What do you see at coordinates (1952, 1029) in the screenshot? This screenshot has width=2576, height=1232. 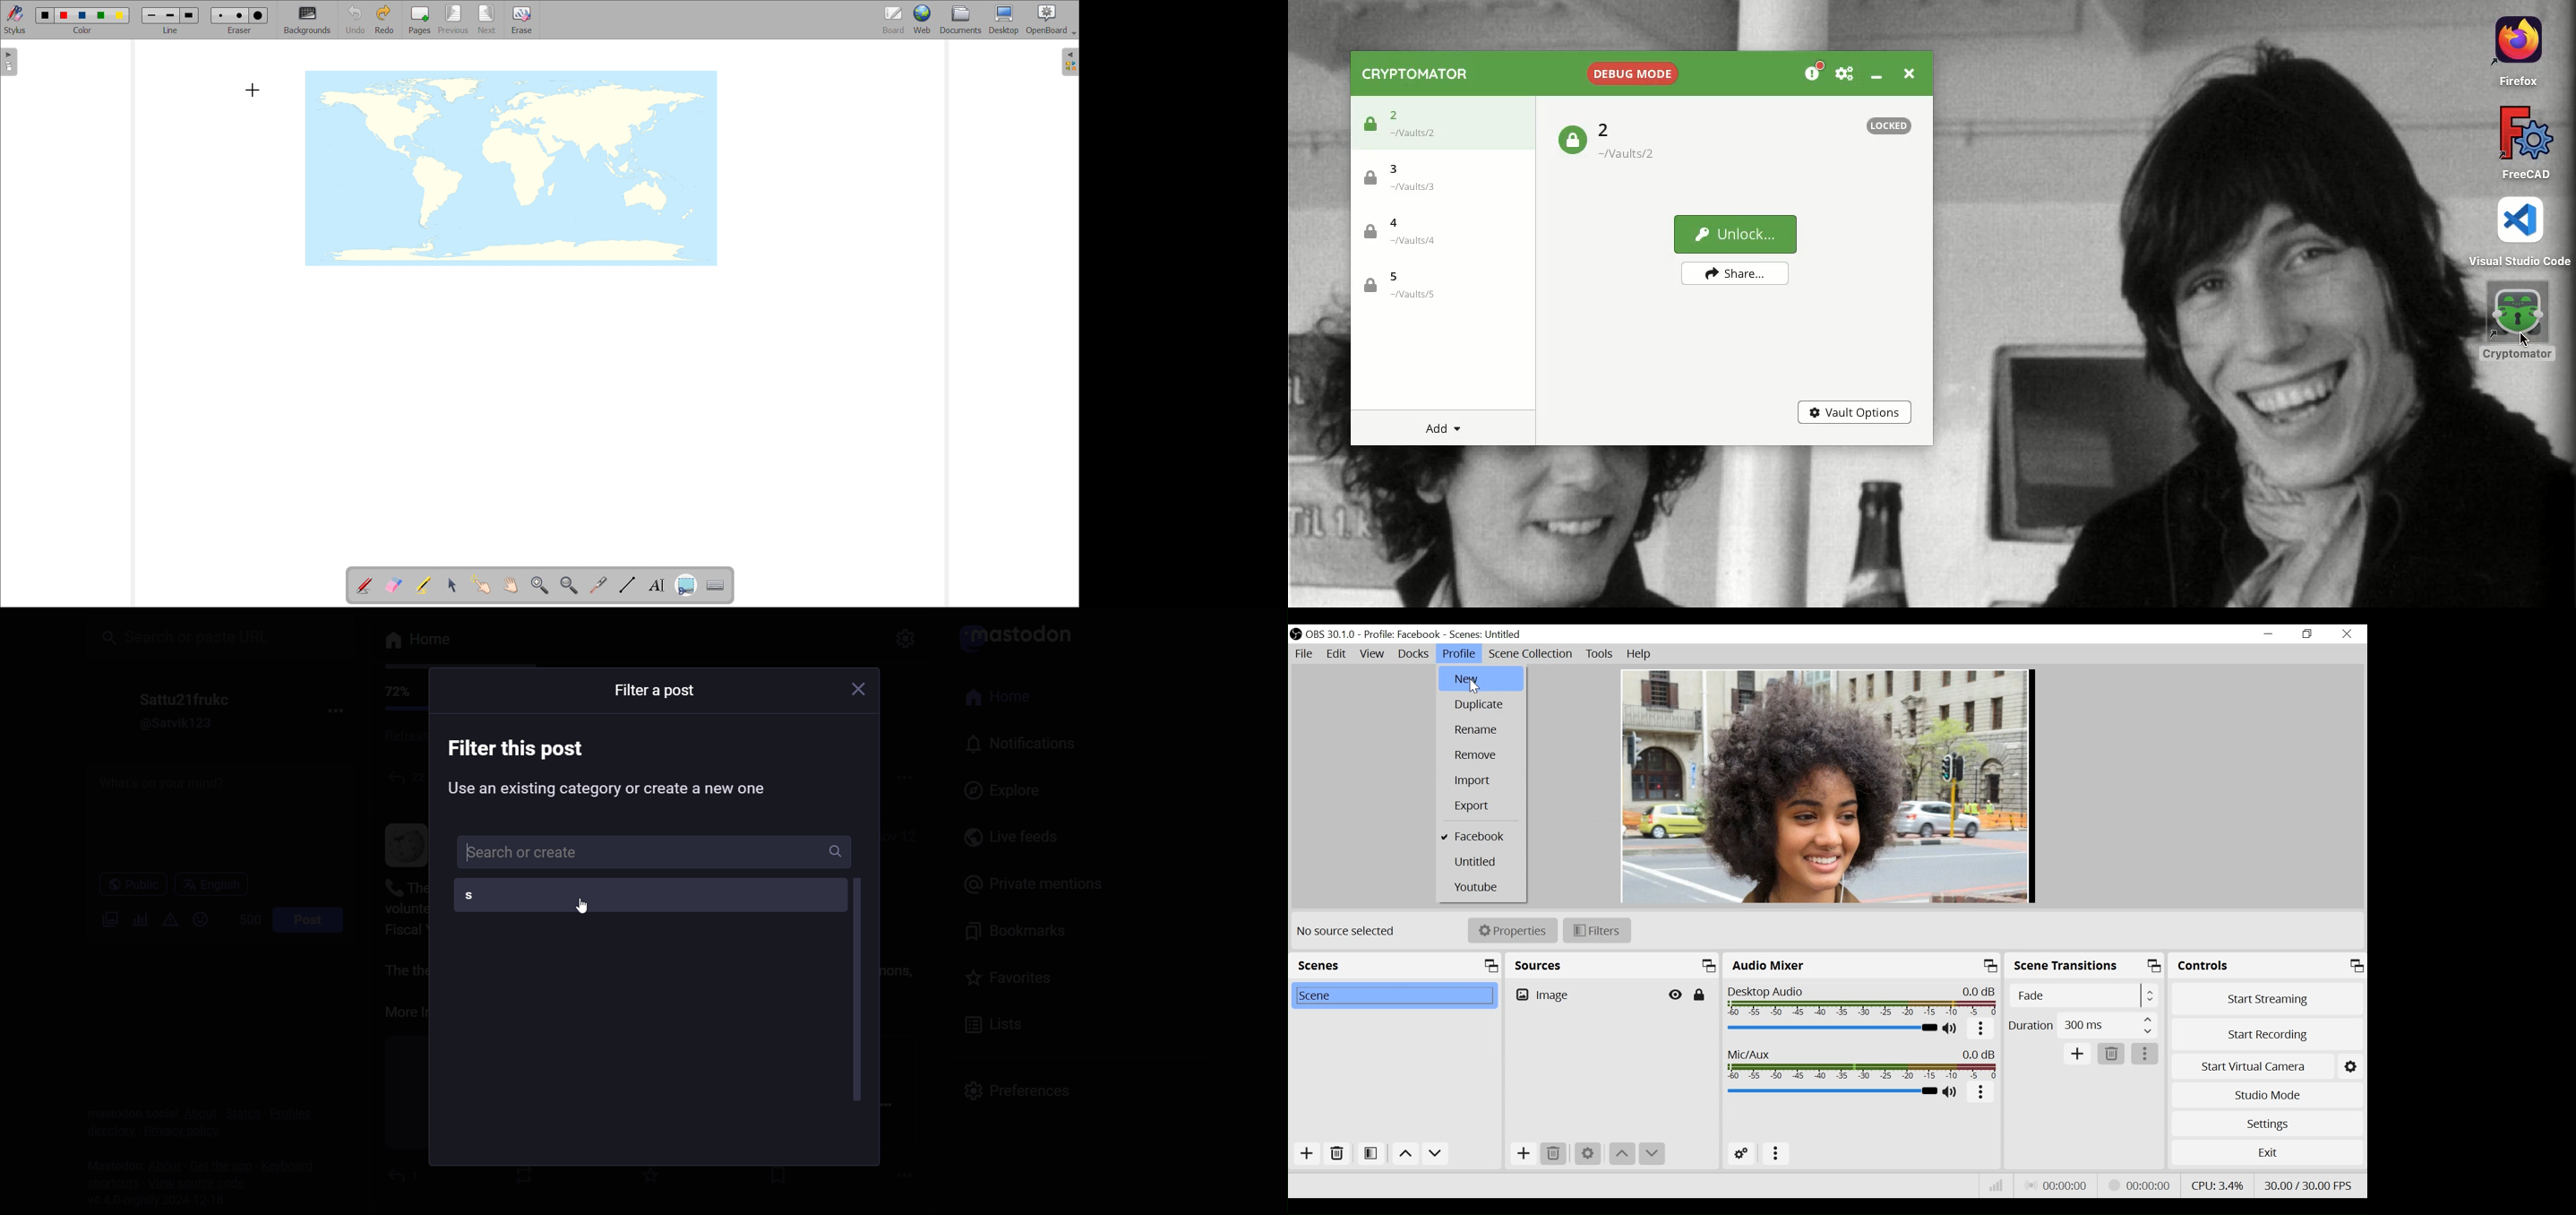 I see `(un)mute` at bounding box center [1952, 1029].